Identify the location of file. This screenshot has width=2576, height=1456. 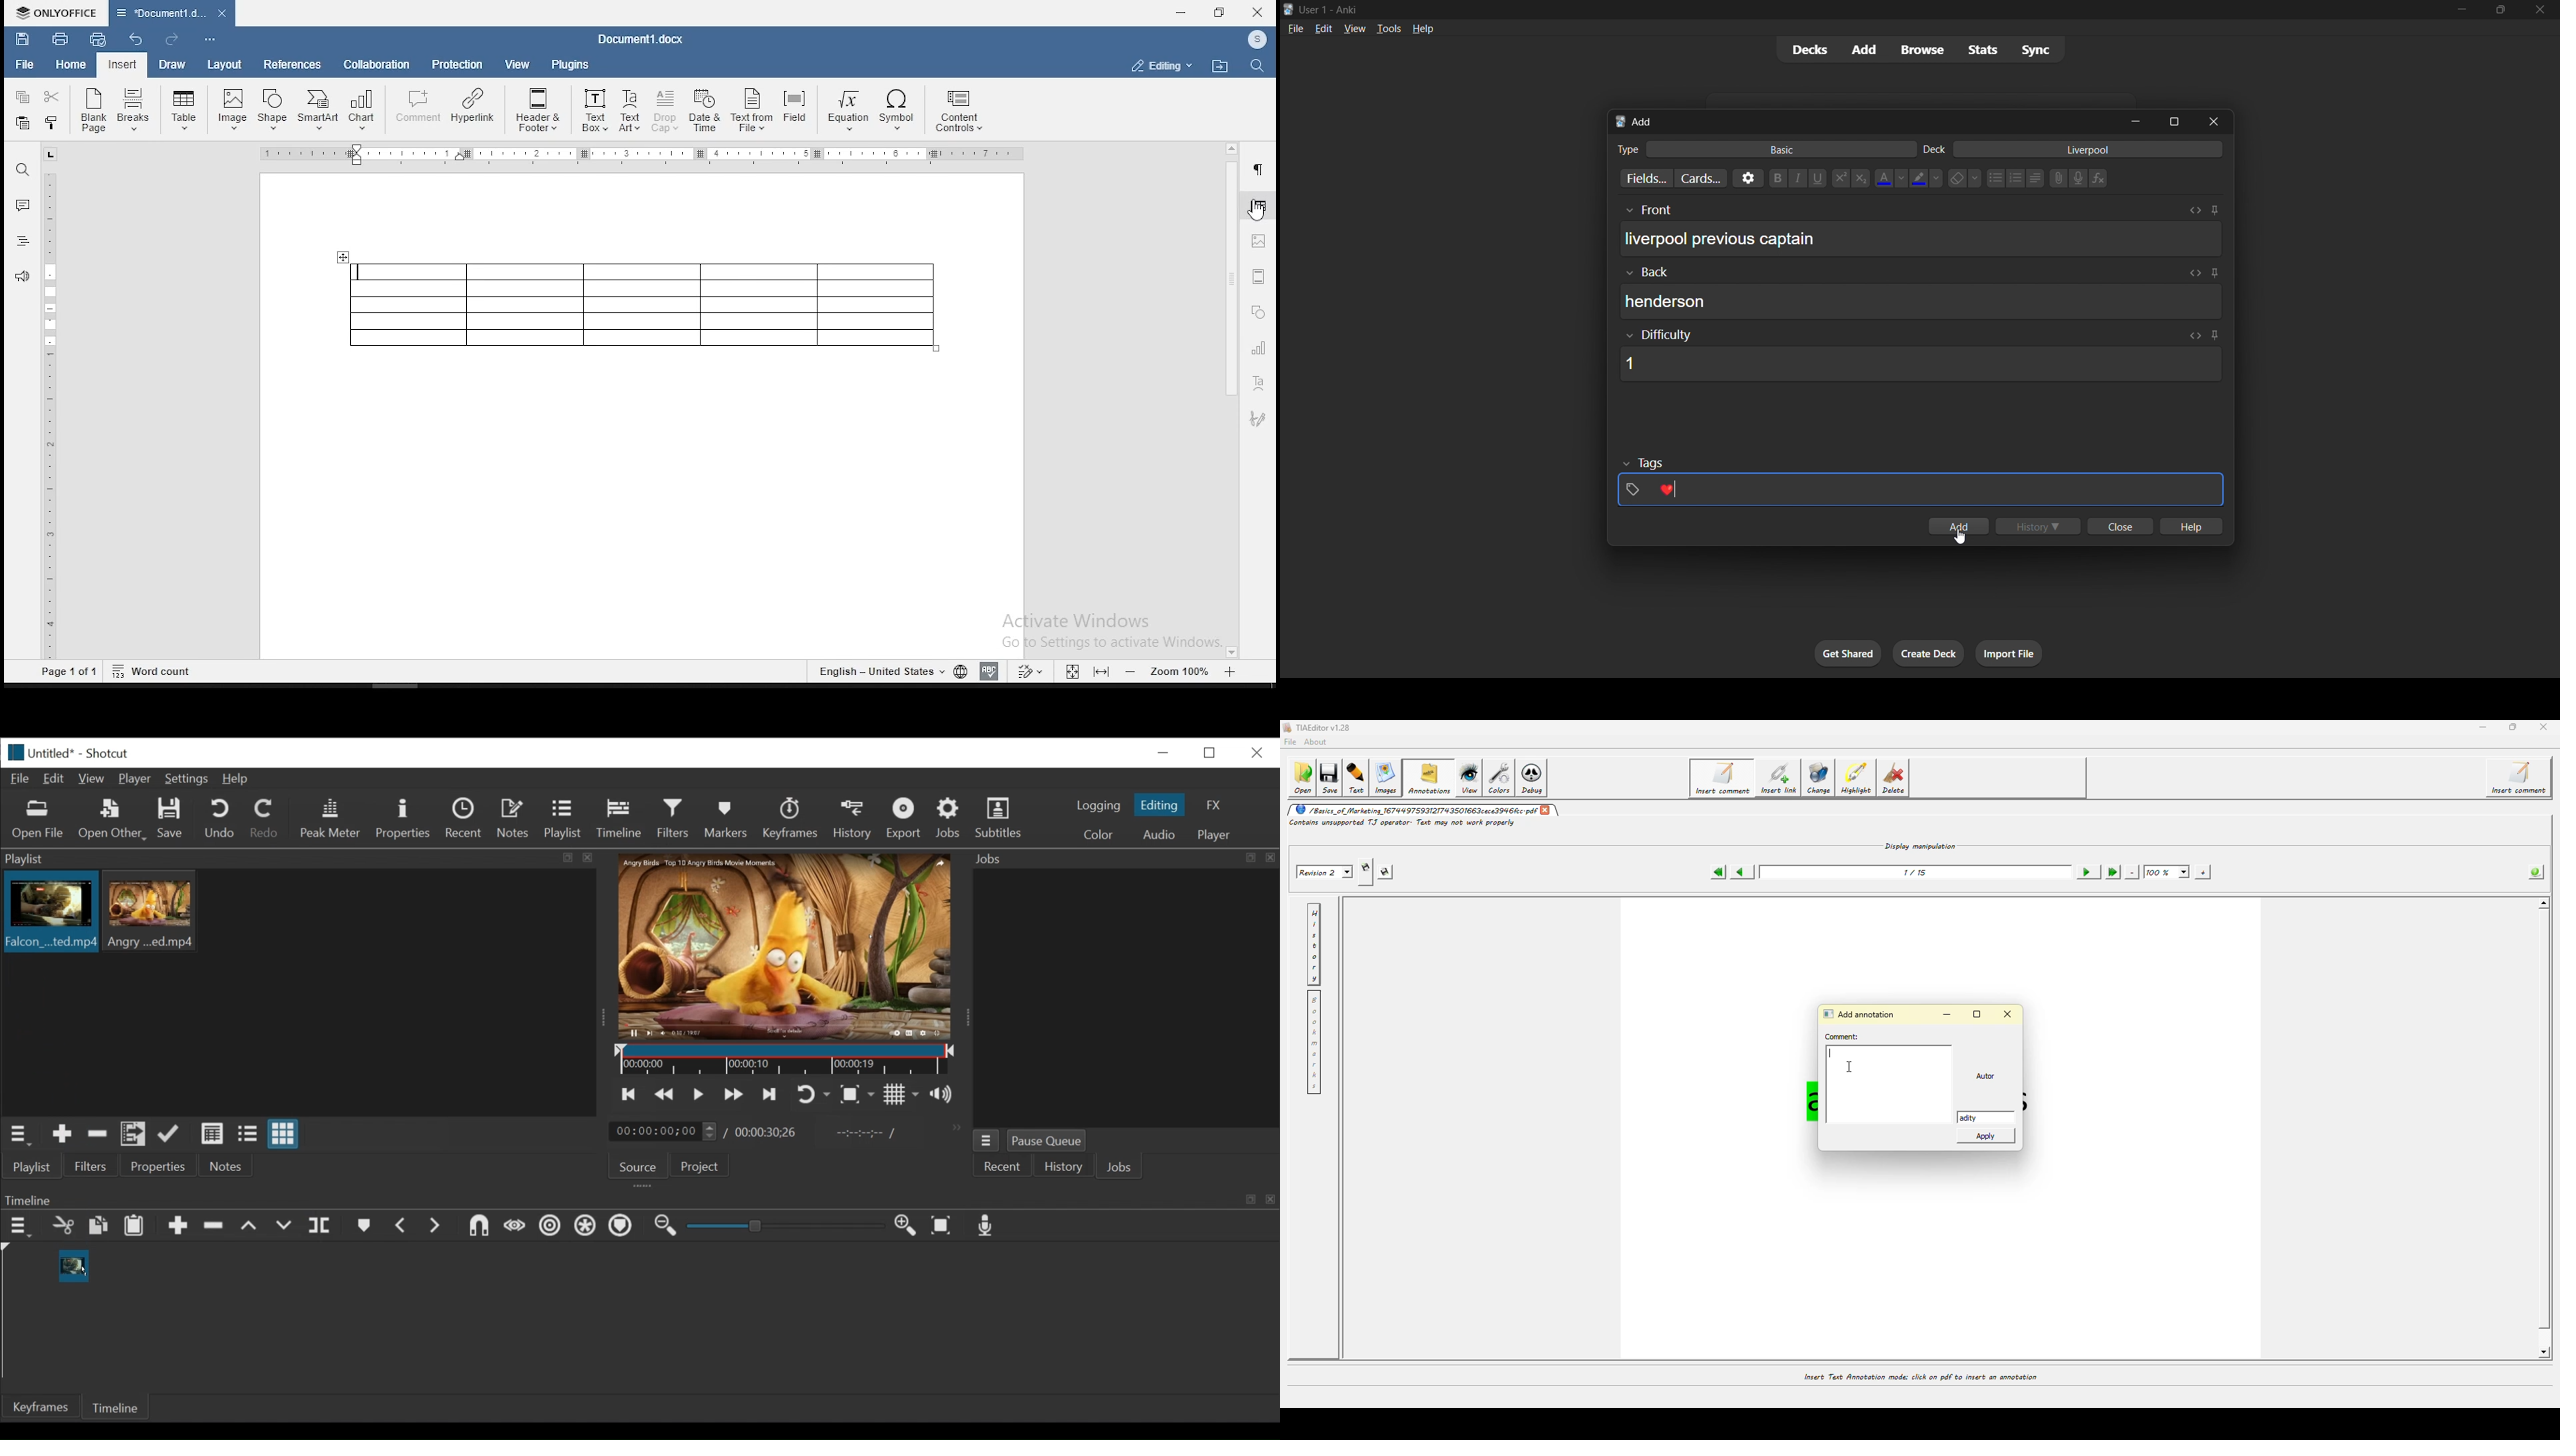
(27, 66).